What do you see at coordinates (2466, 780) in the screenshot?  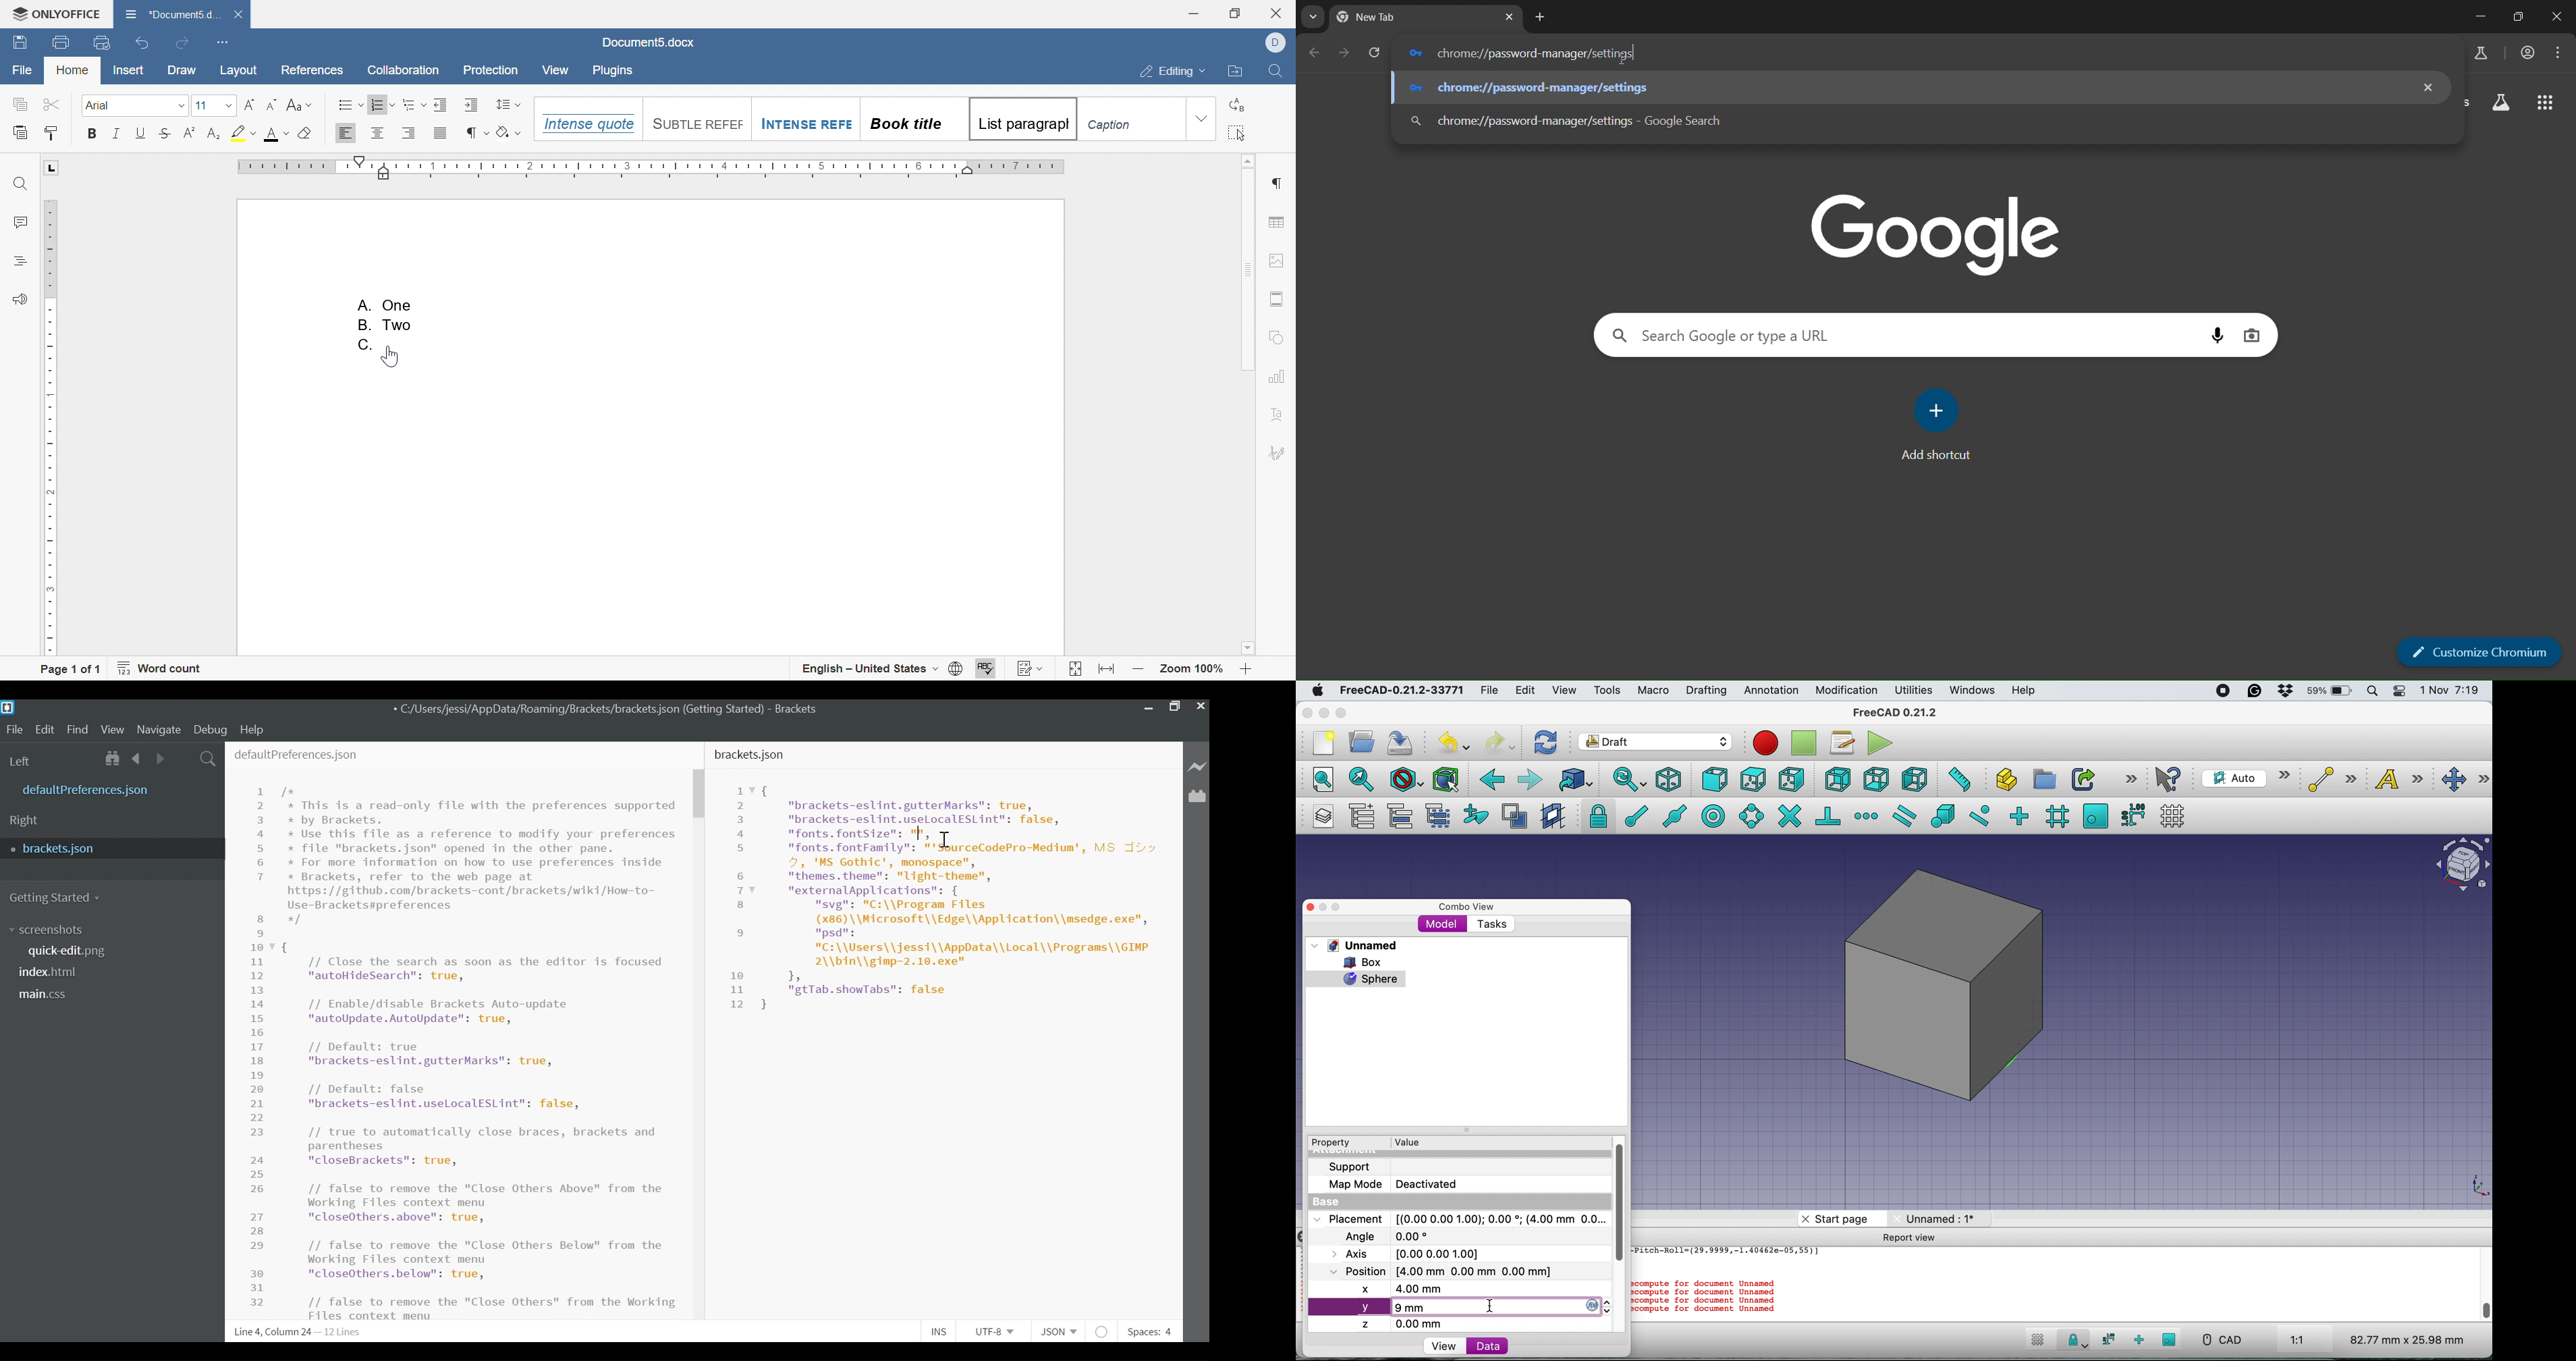 I see `move` at bounding box center [2466, 780].